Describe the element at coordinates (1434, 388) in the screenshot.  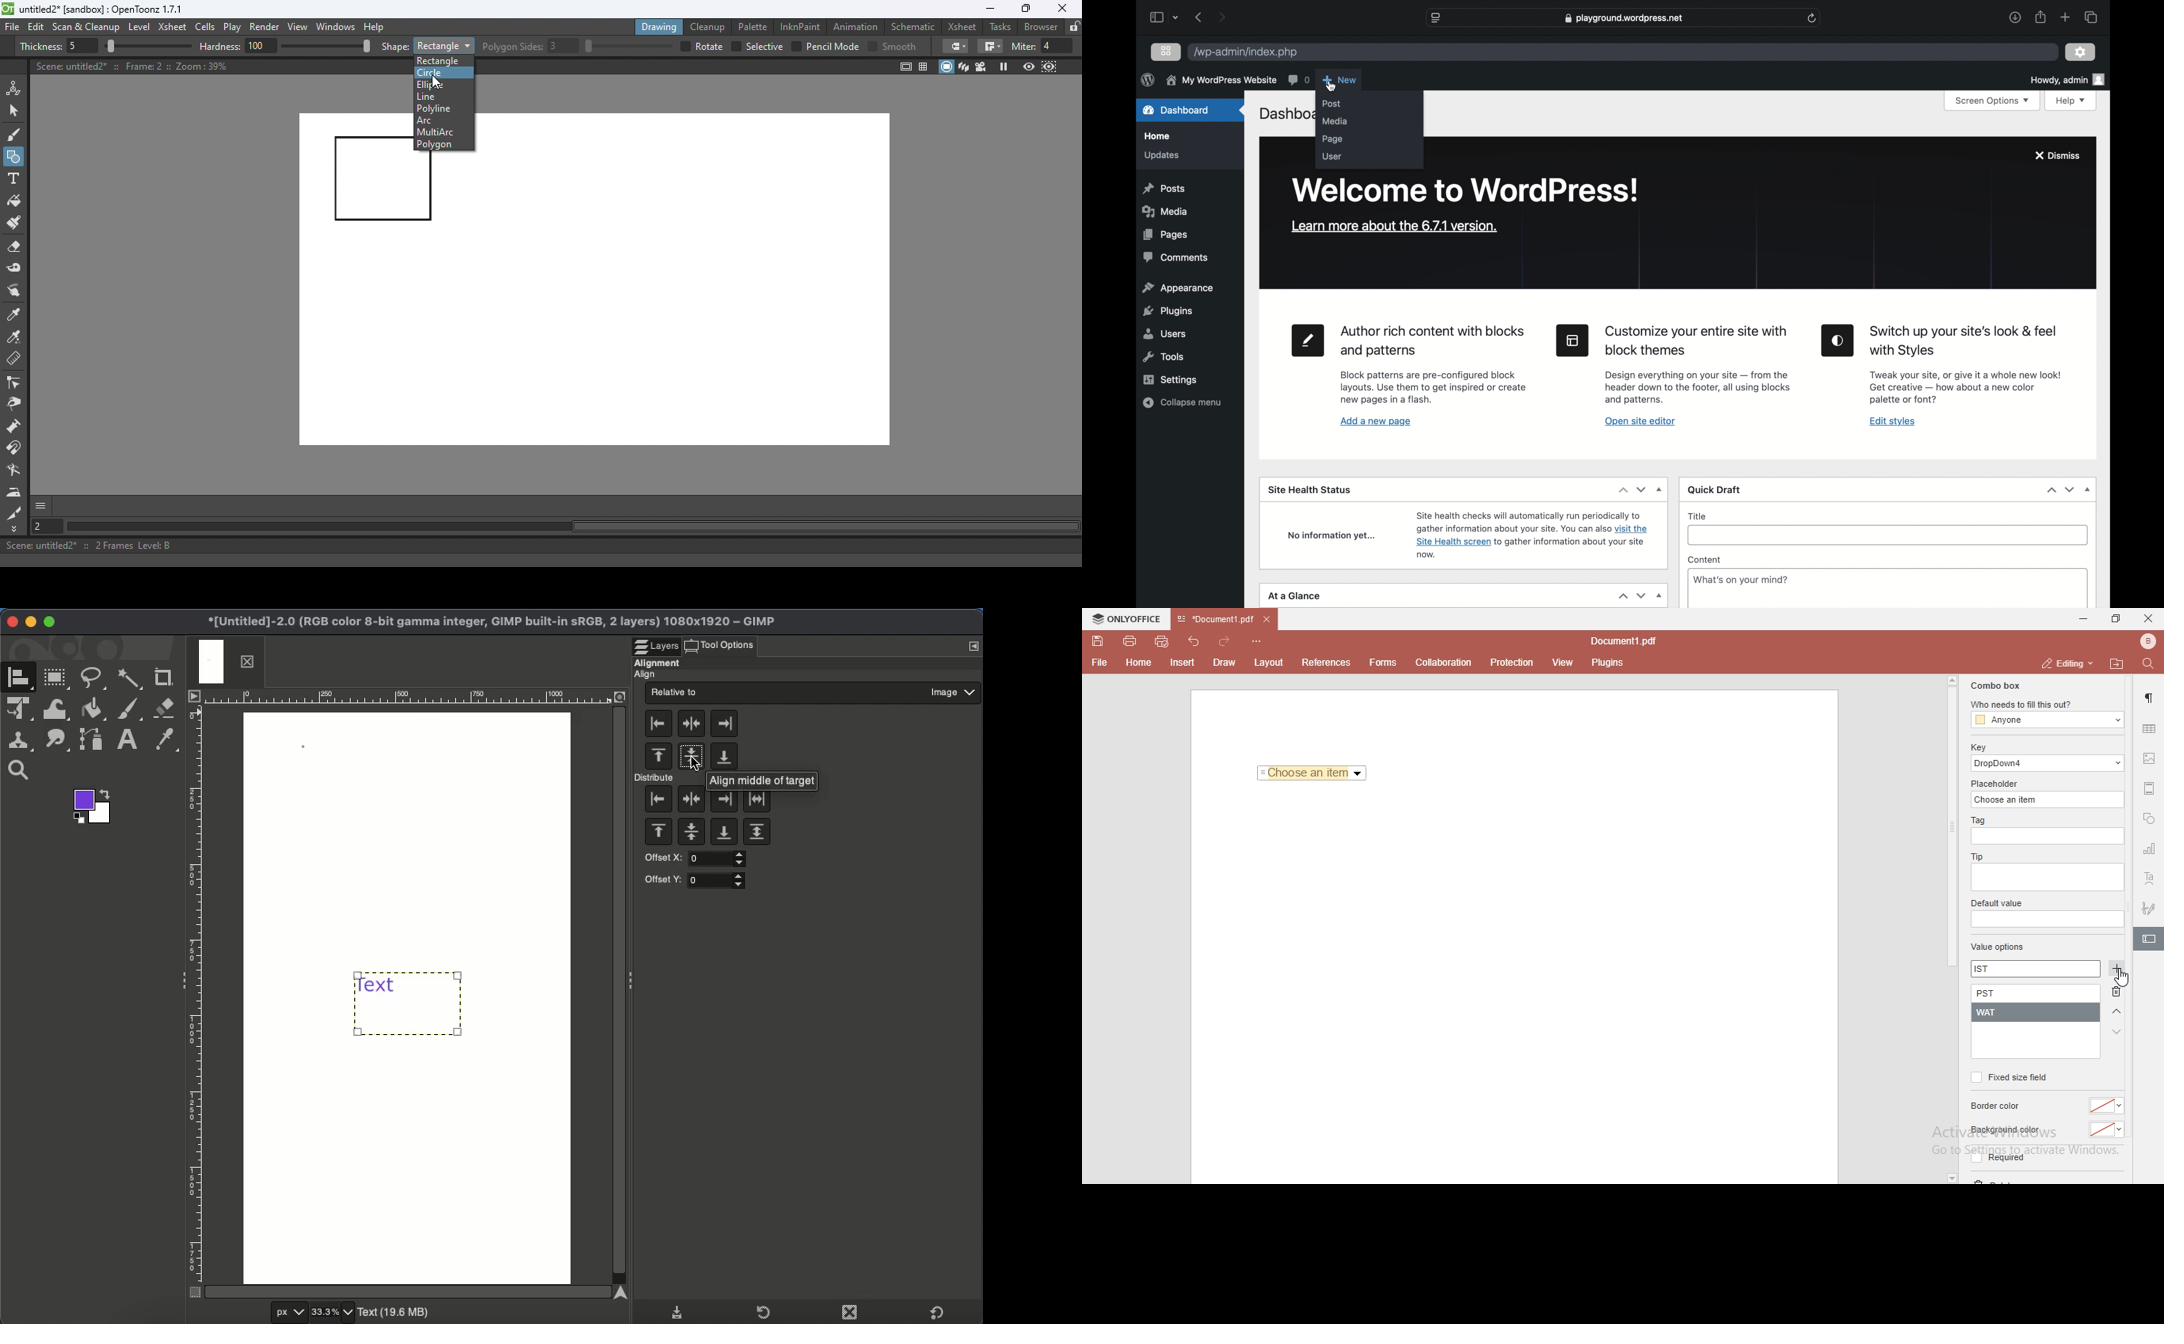
I see `page tool information` at that location.